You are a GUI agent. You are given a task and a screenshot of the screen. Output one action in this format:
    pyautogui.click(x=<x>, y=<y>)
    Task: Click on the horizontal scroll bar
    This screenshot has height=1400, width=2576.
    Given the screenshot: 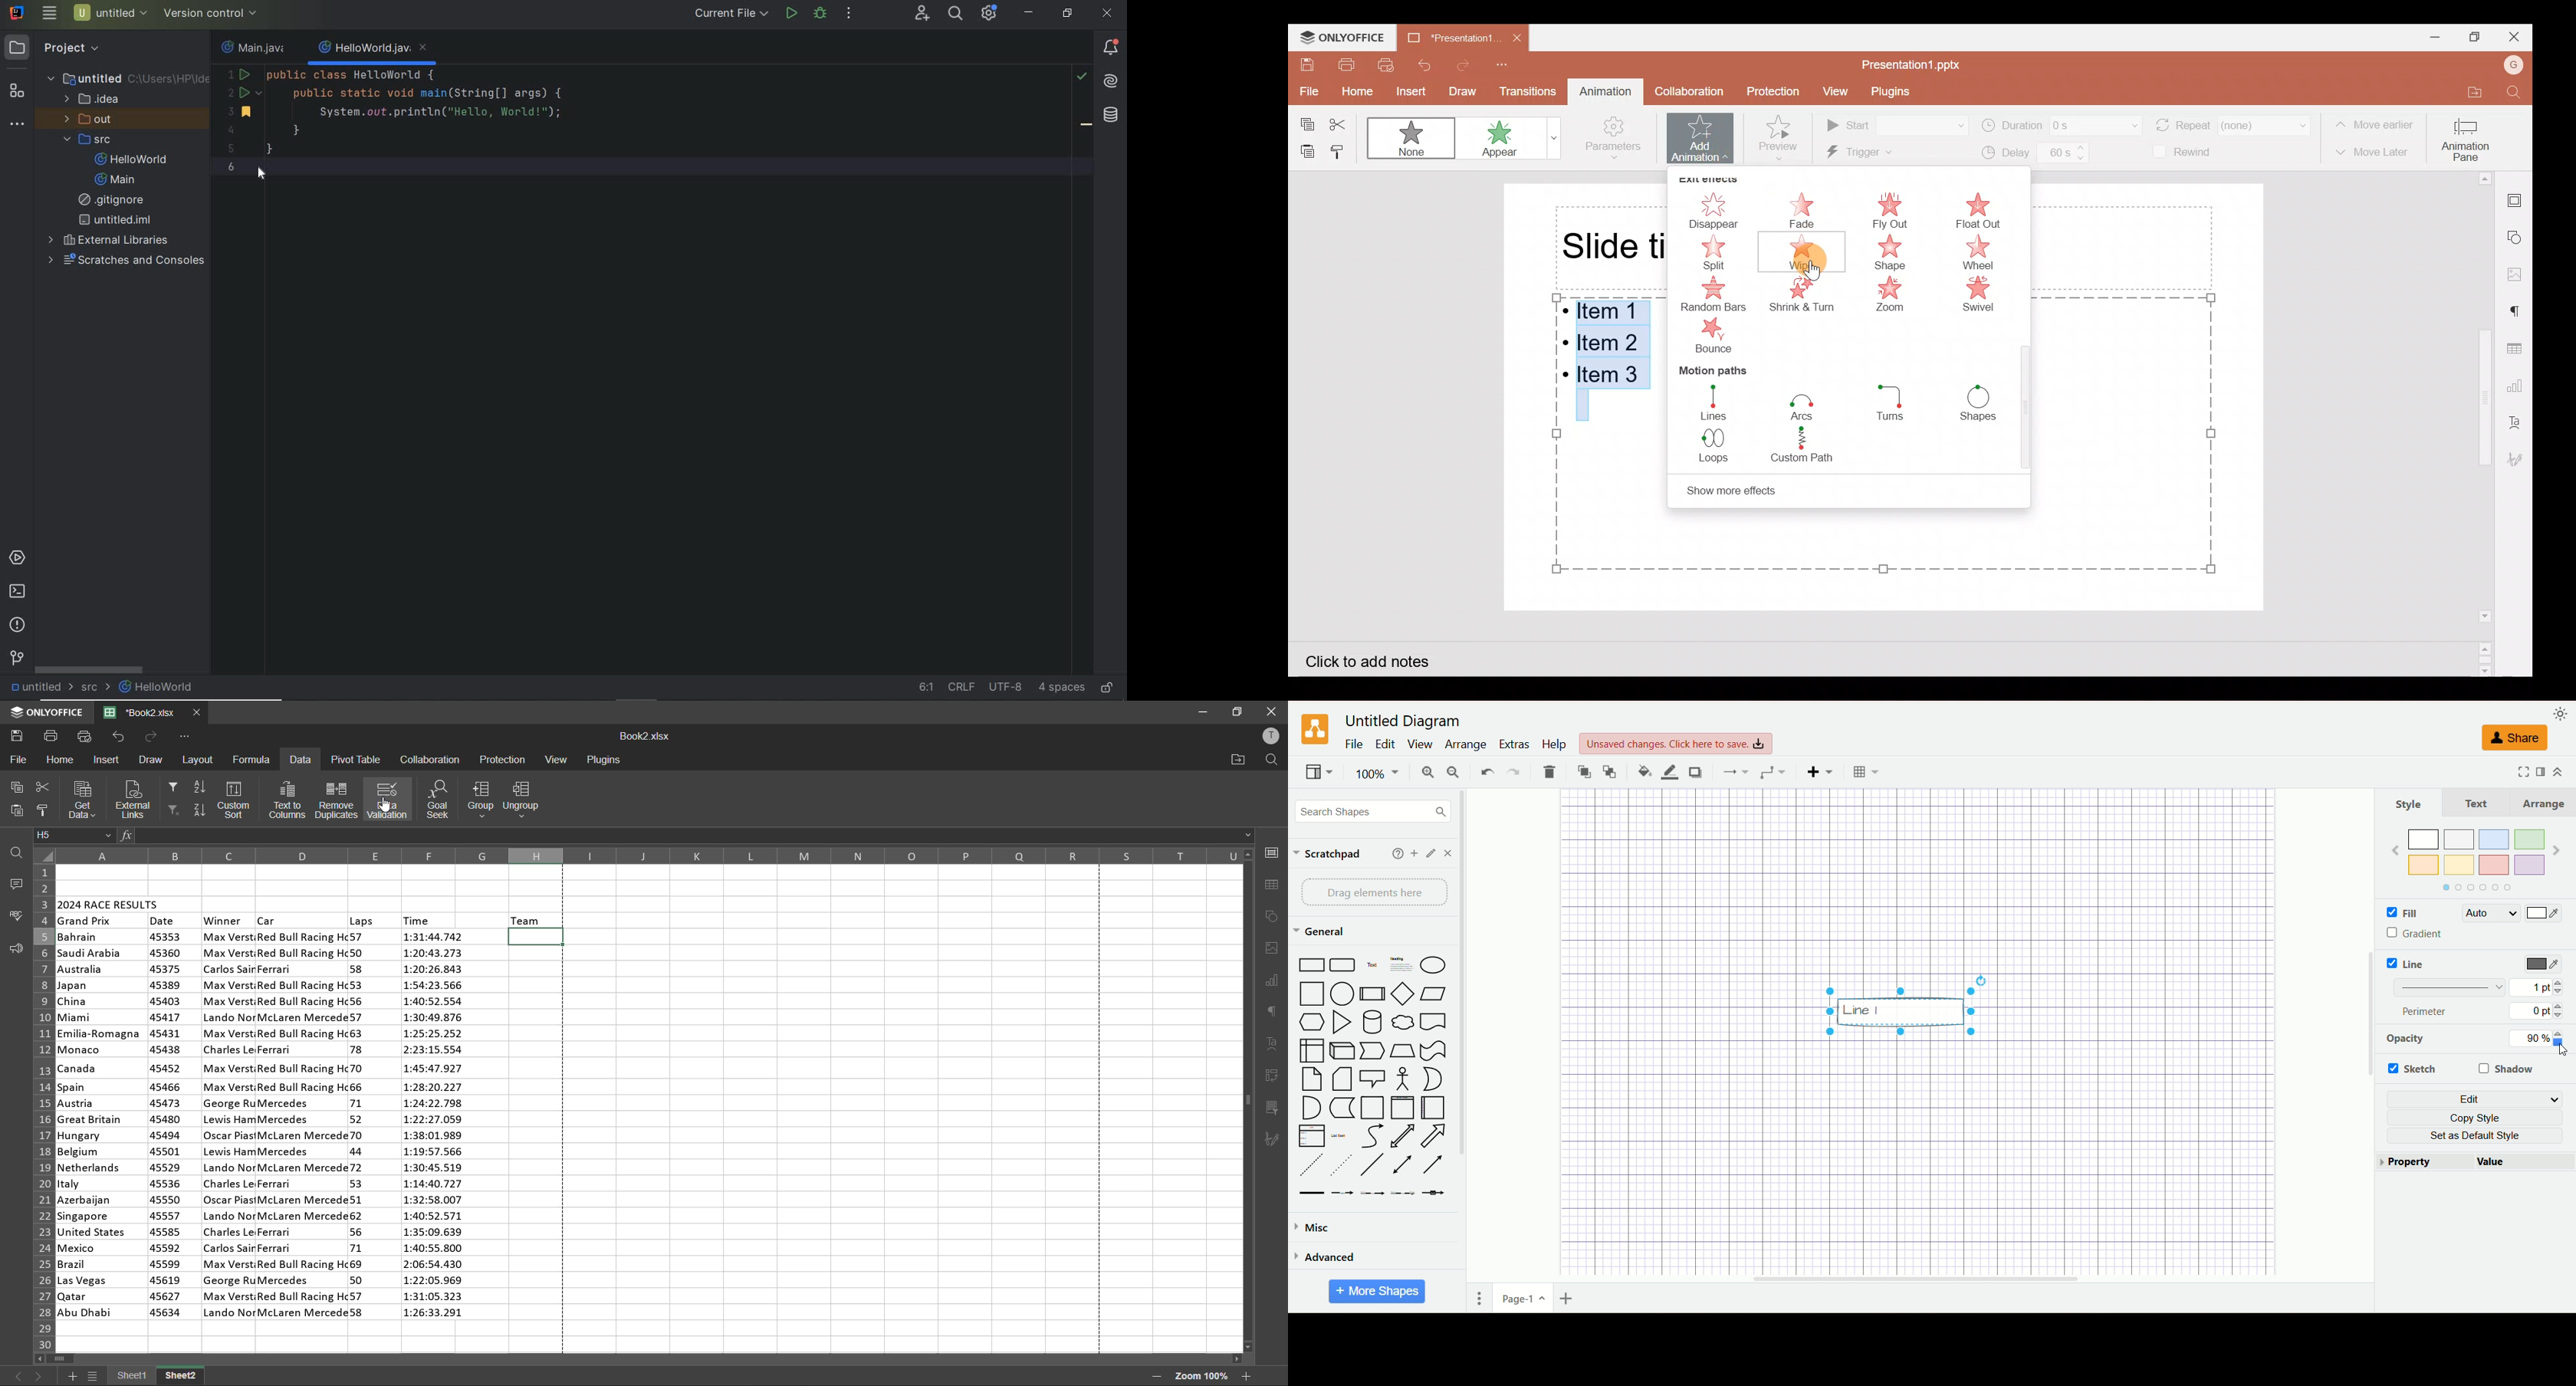 What is the action you would take?
    pyautogui.click(x=1910, y=1280)
    